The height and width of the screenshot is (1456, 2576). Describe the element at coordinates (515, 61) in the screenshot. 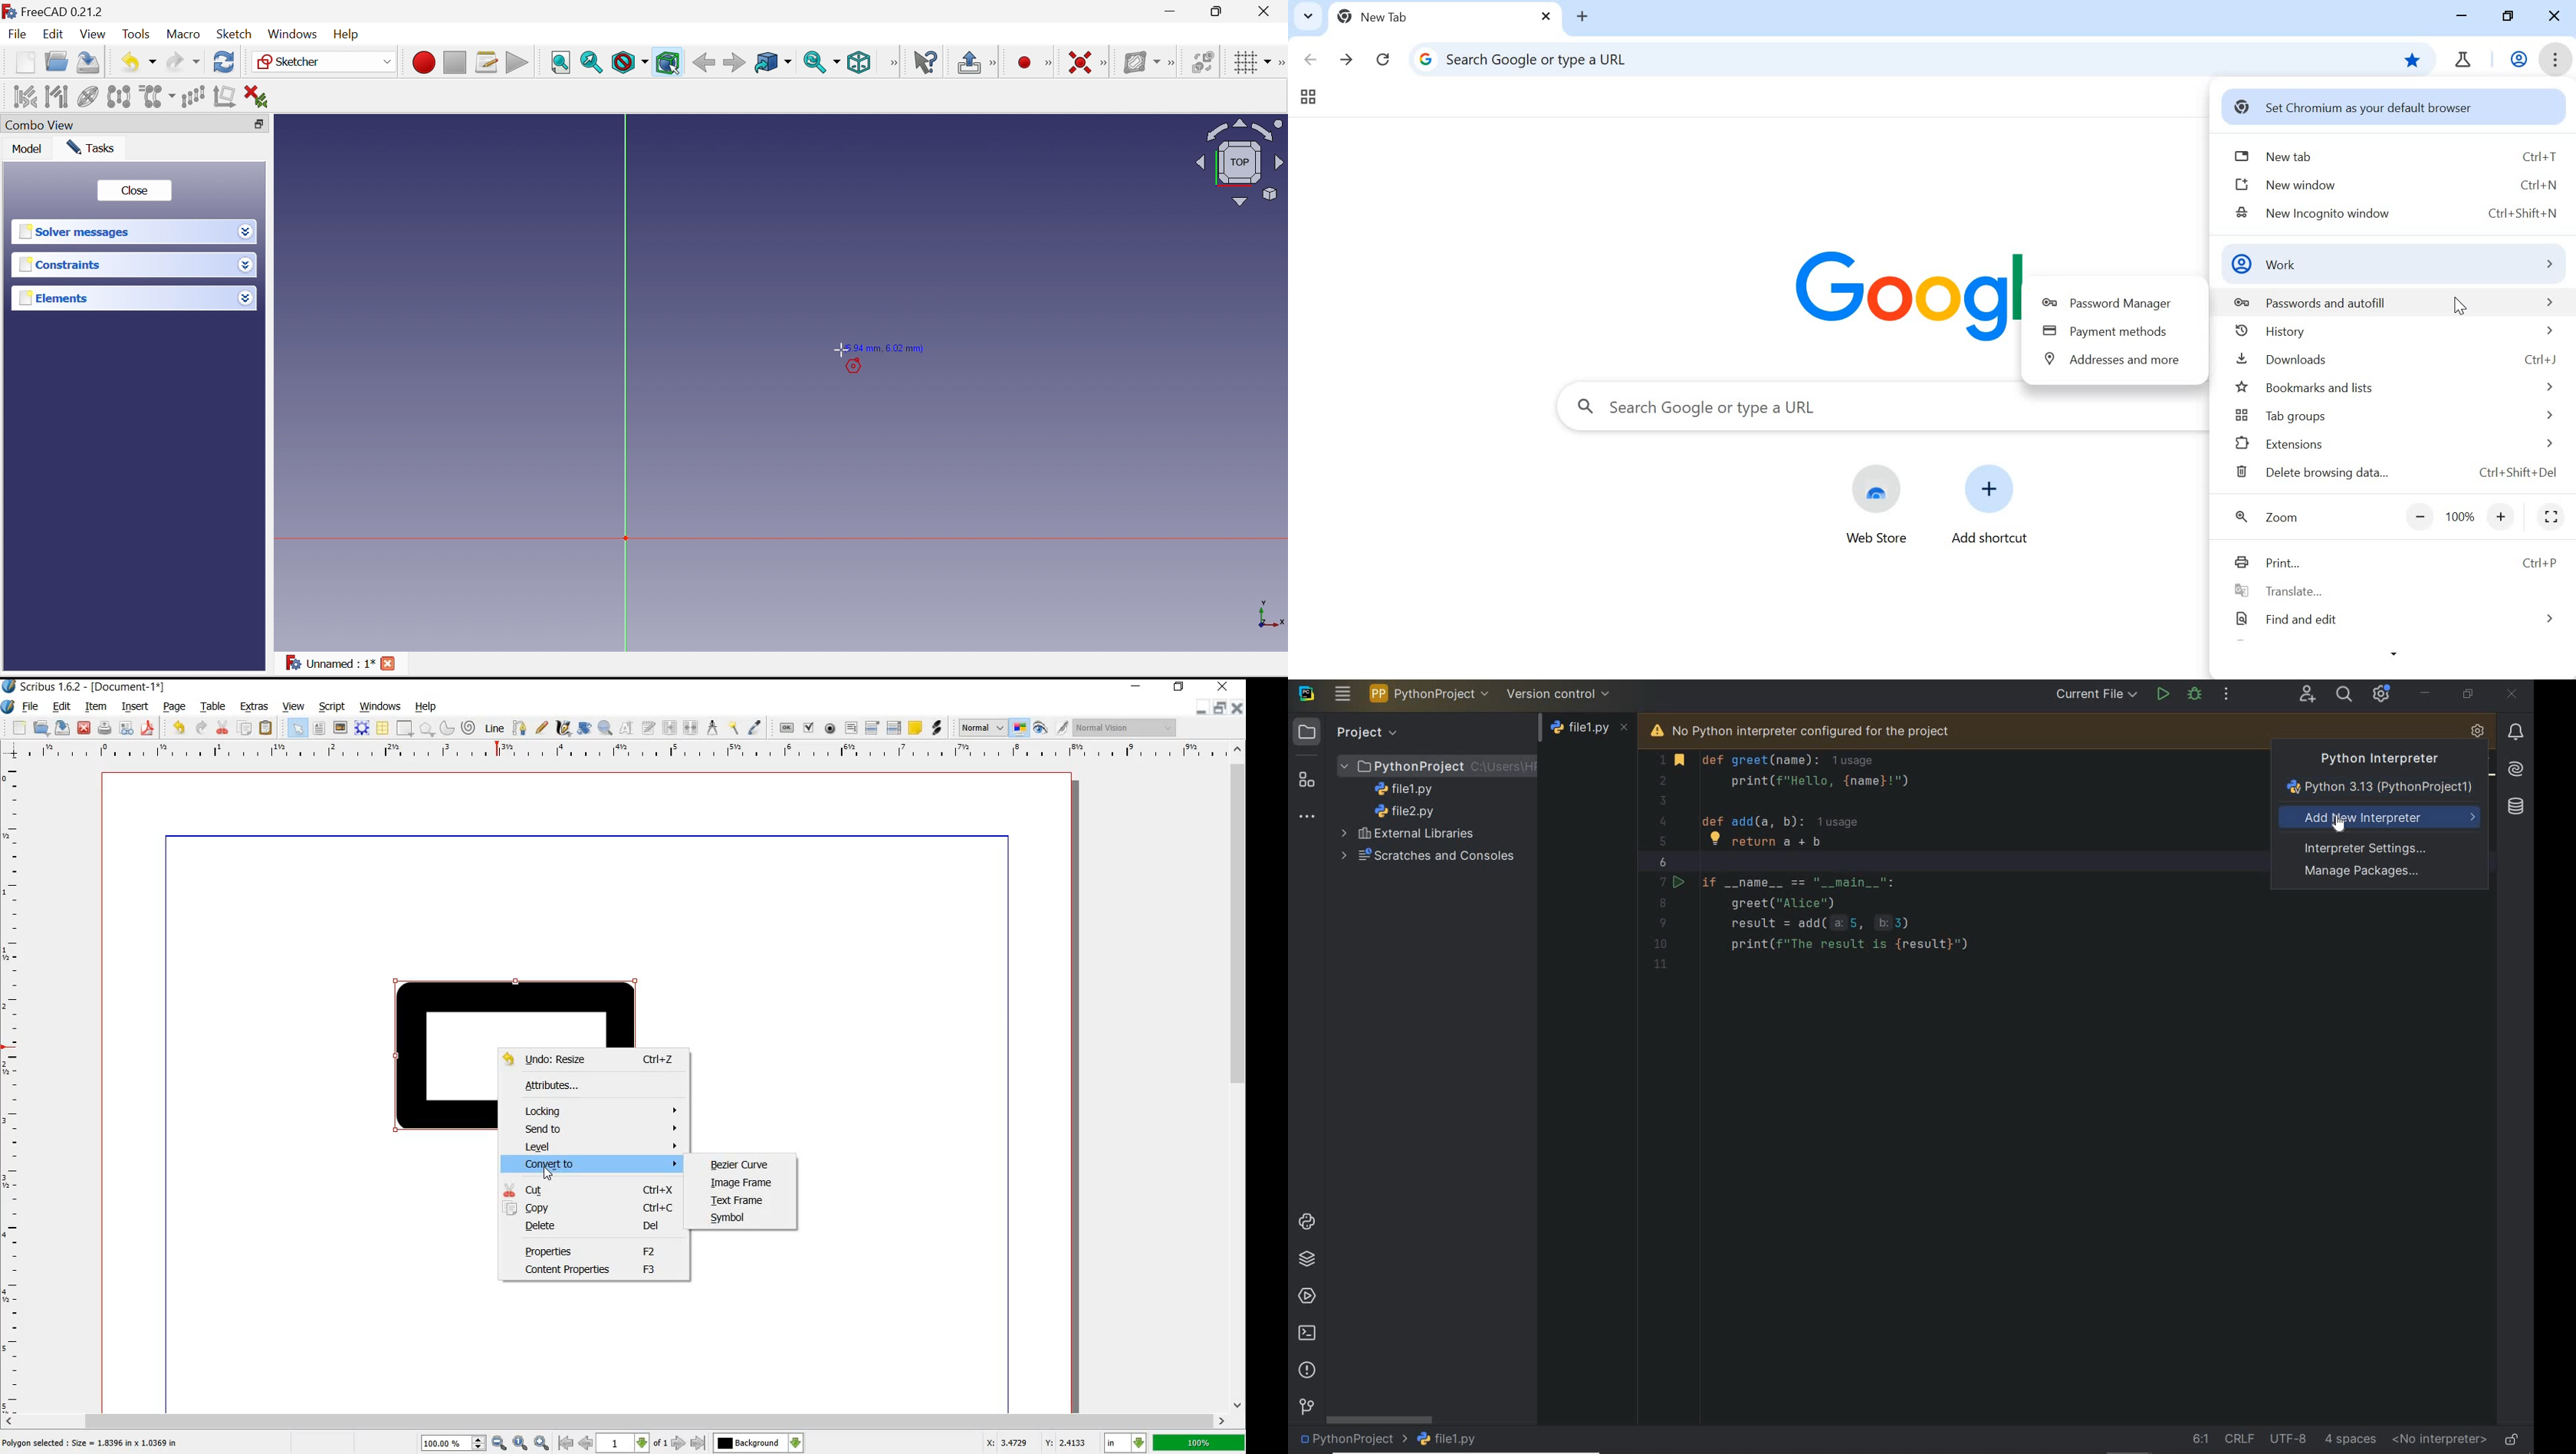

I see `Execute macro` at that location.